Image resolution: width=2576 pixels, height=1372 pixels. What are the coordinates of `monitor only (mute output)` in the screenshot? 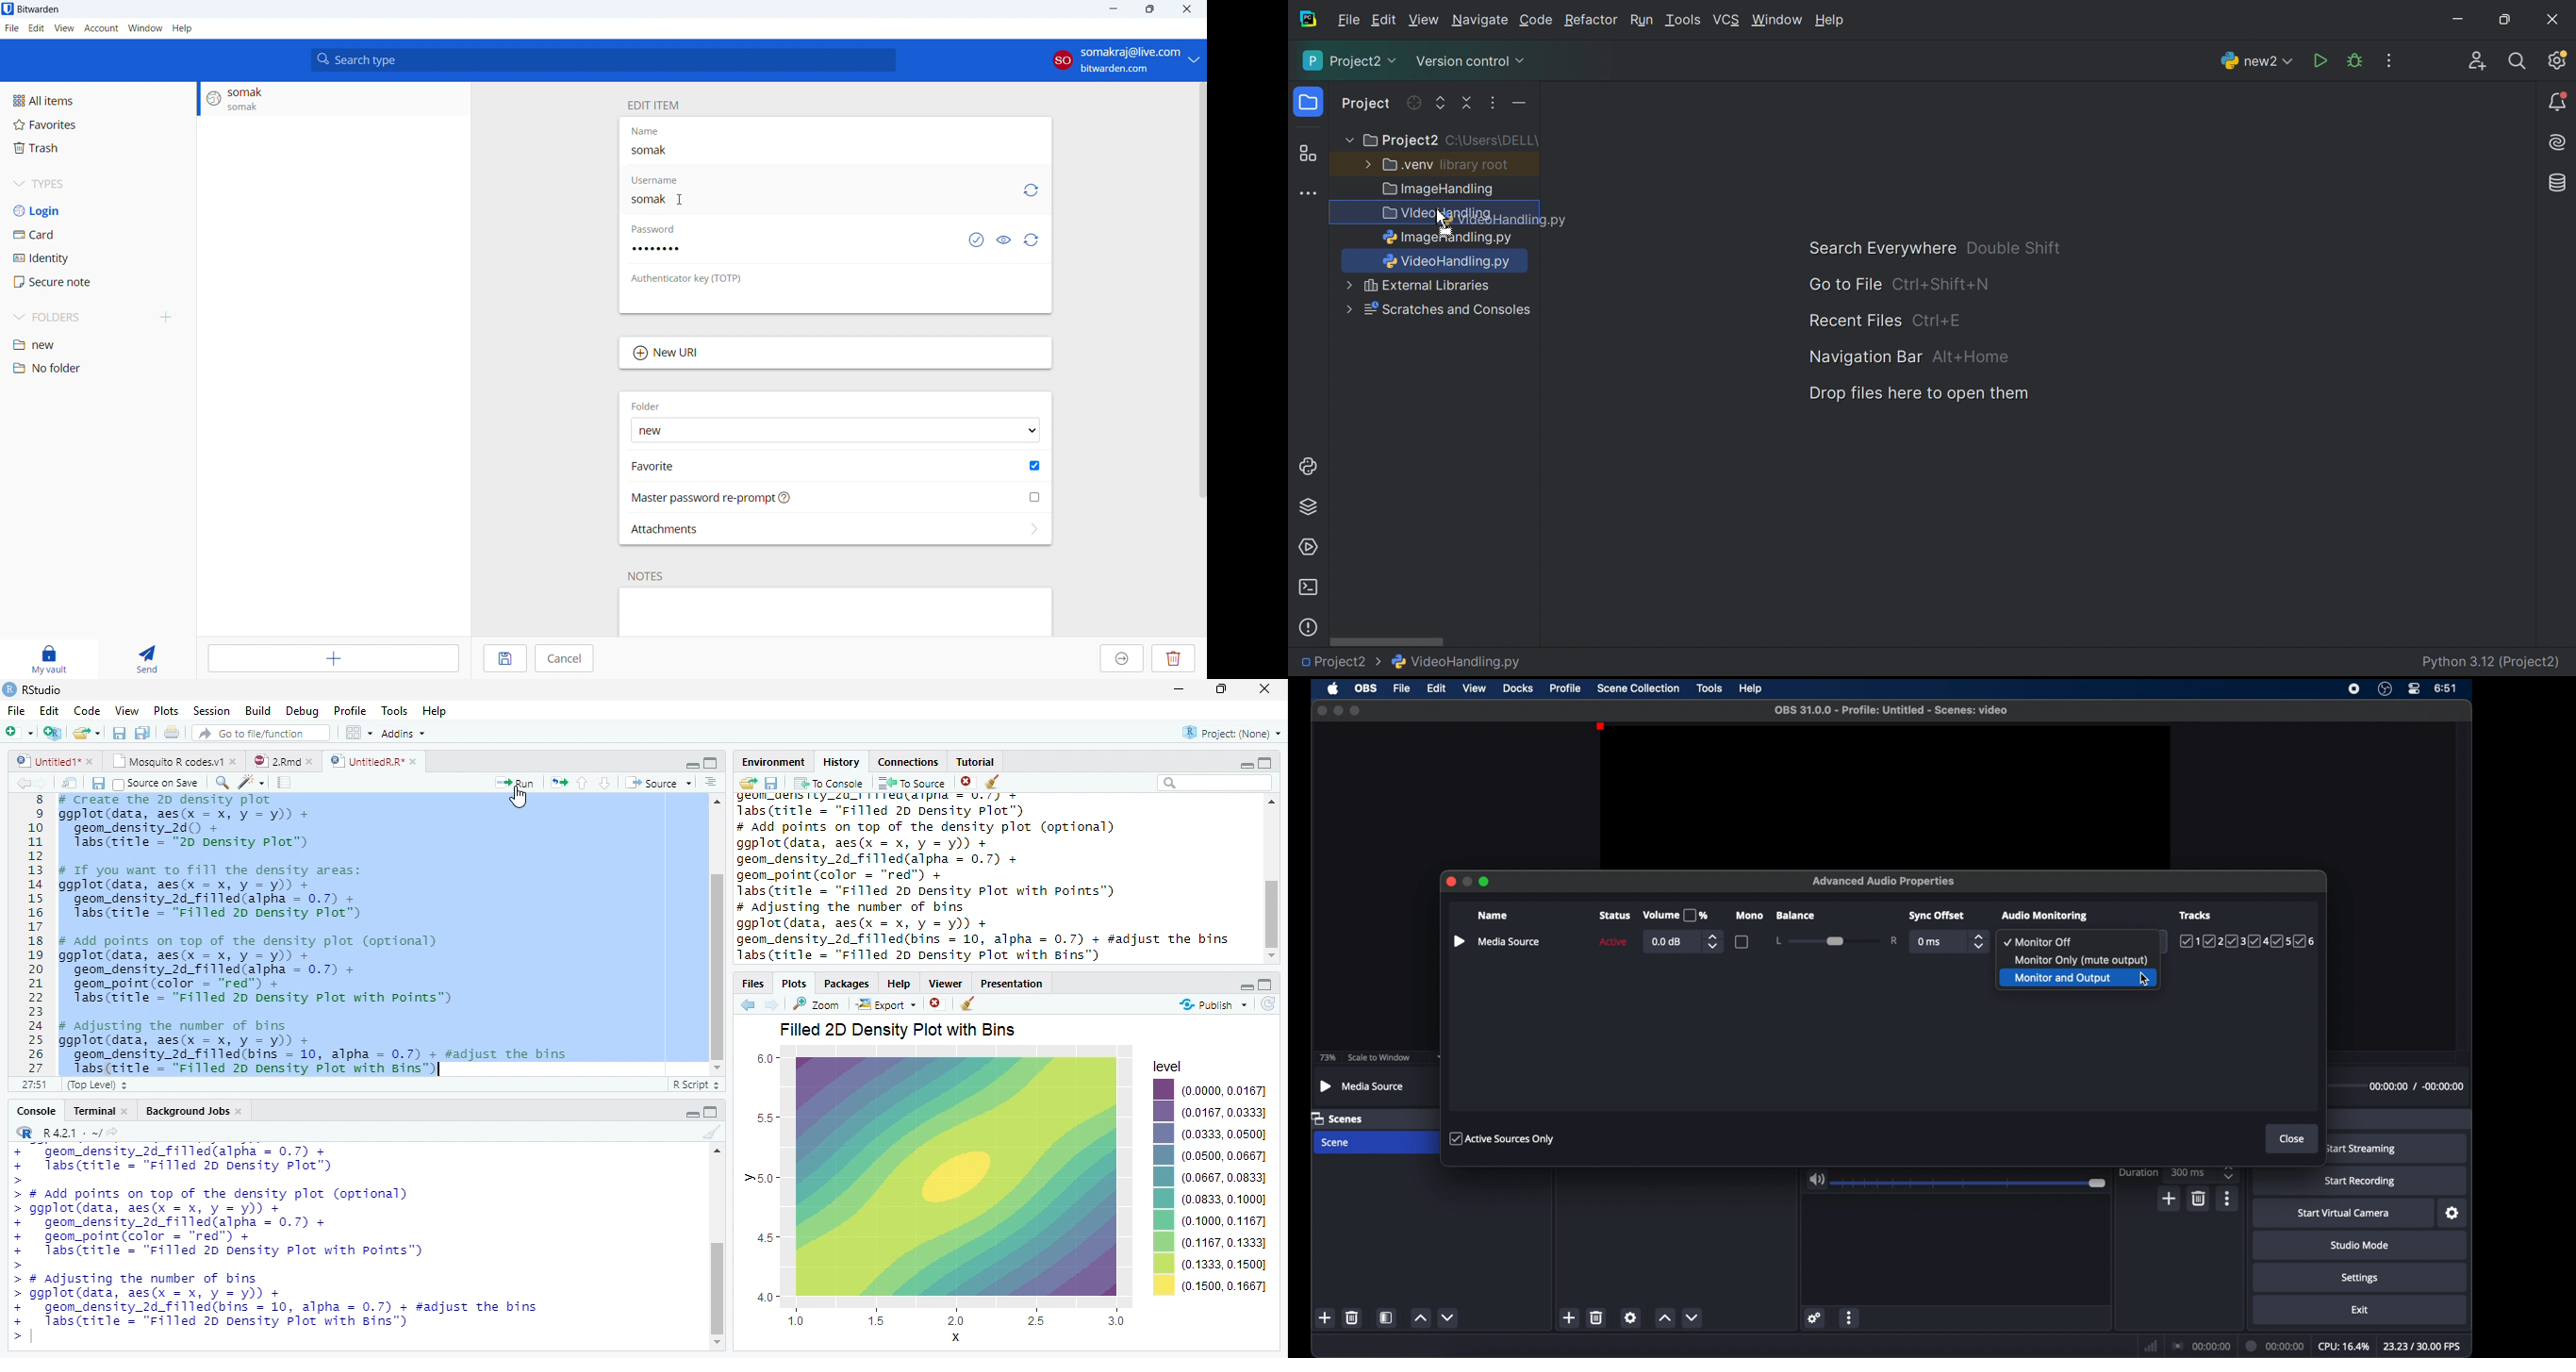 It's located at (2081, 961).